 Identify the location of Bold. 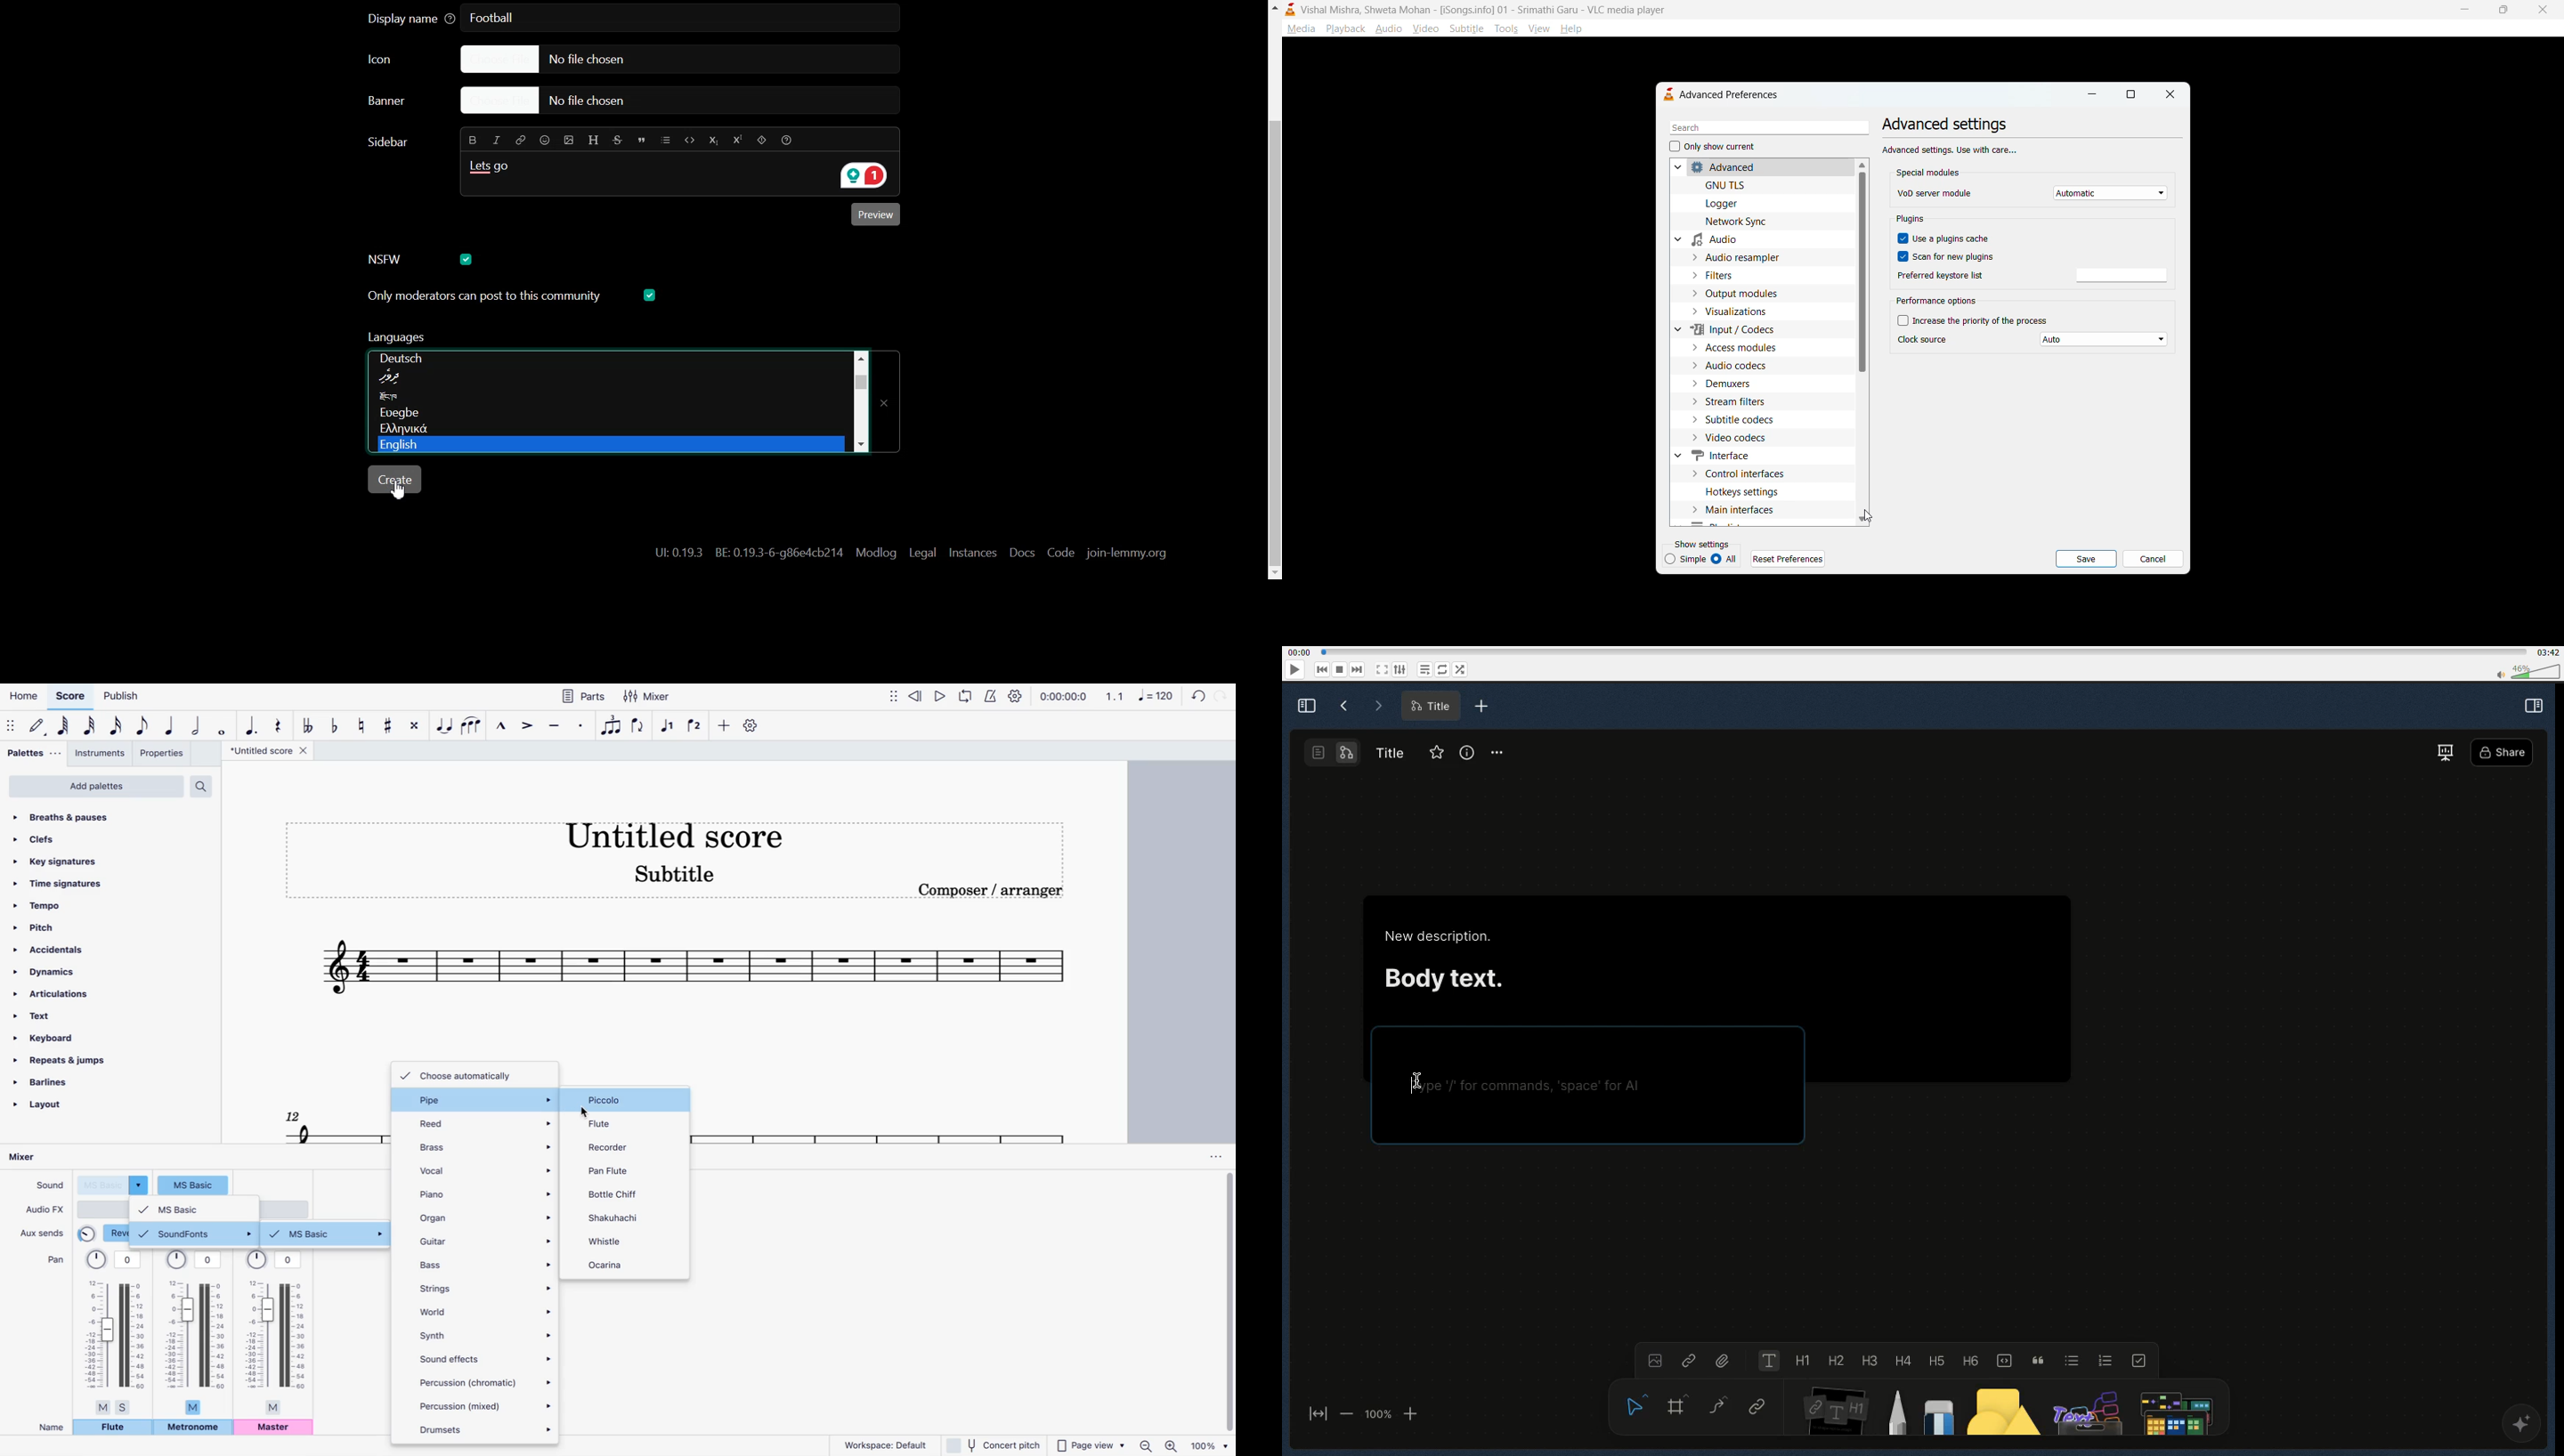
(471, 140).